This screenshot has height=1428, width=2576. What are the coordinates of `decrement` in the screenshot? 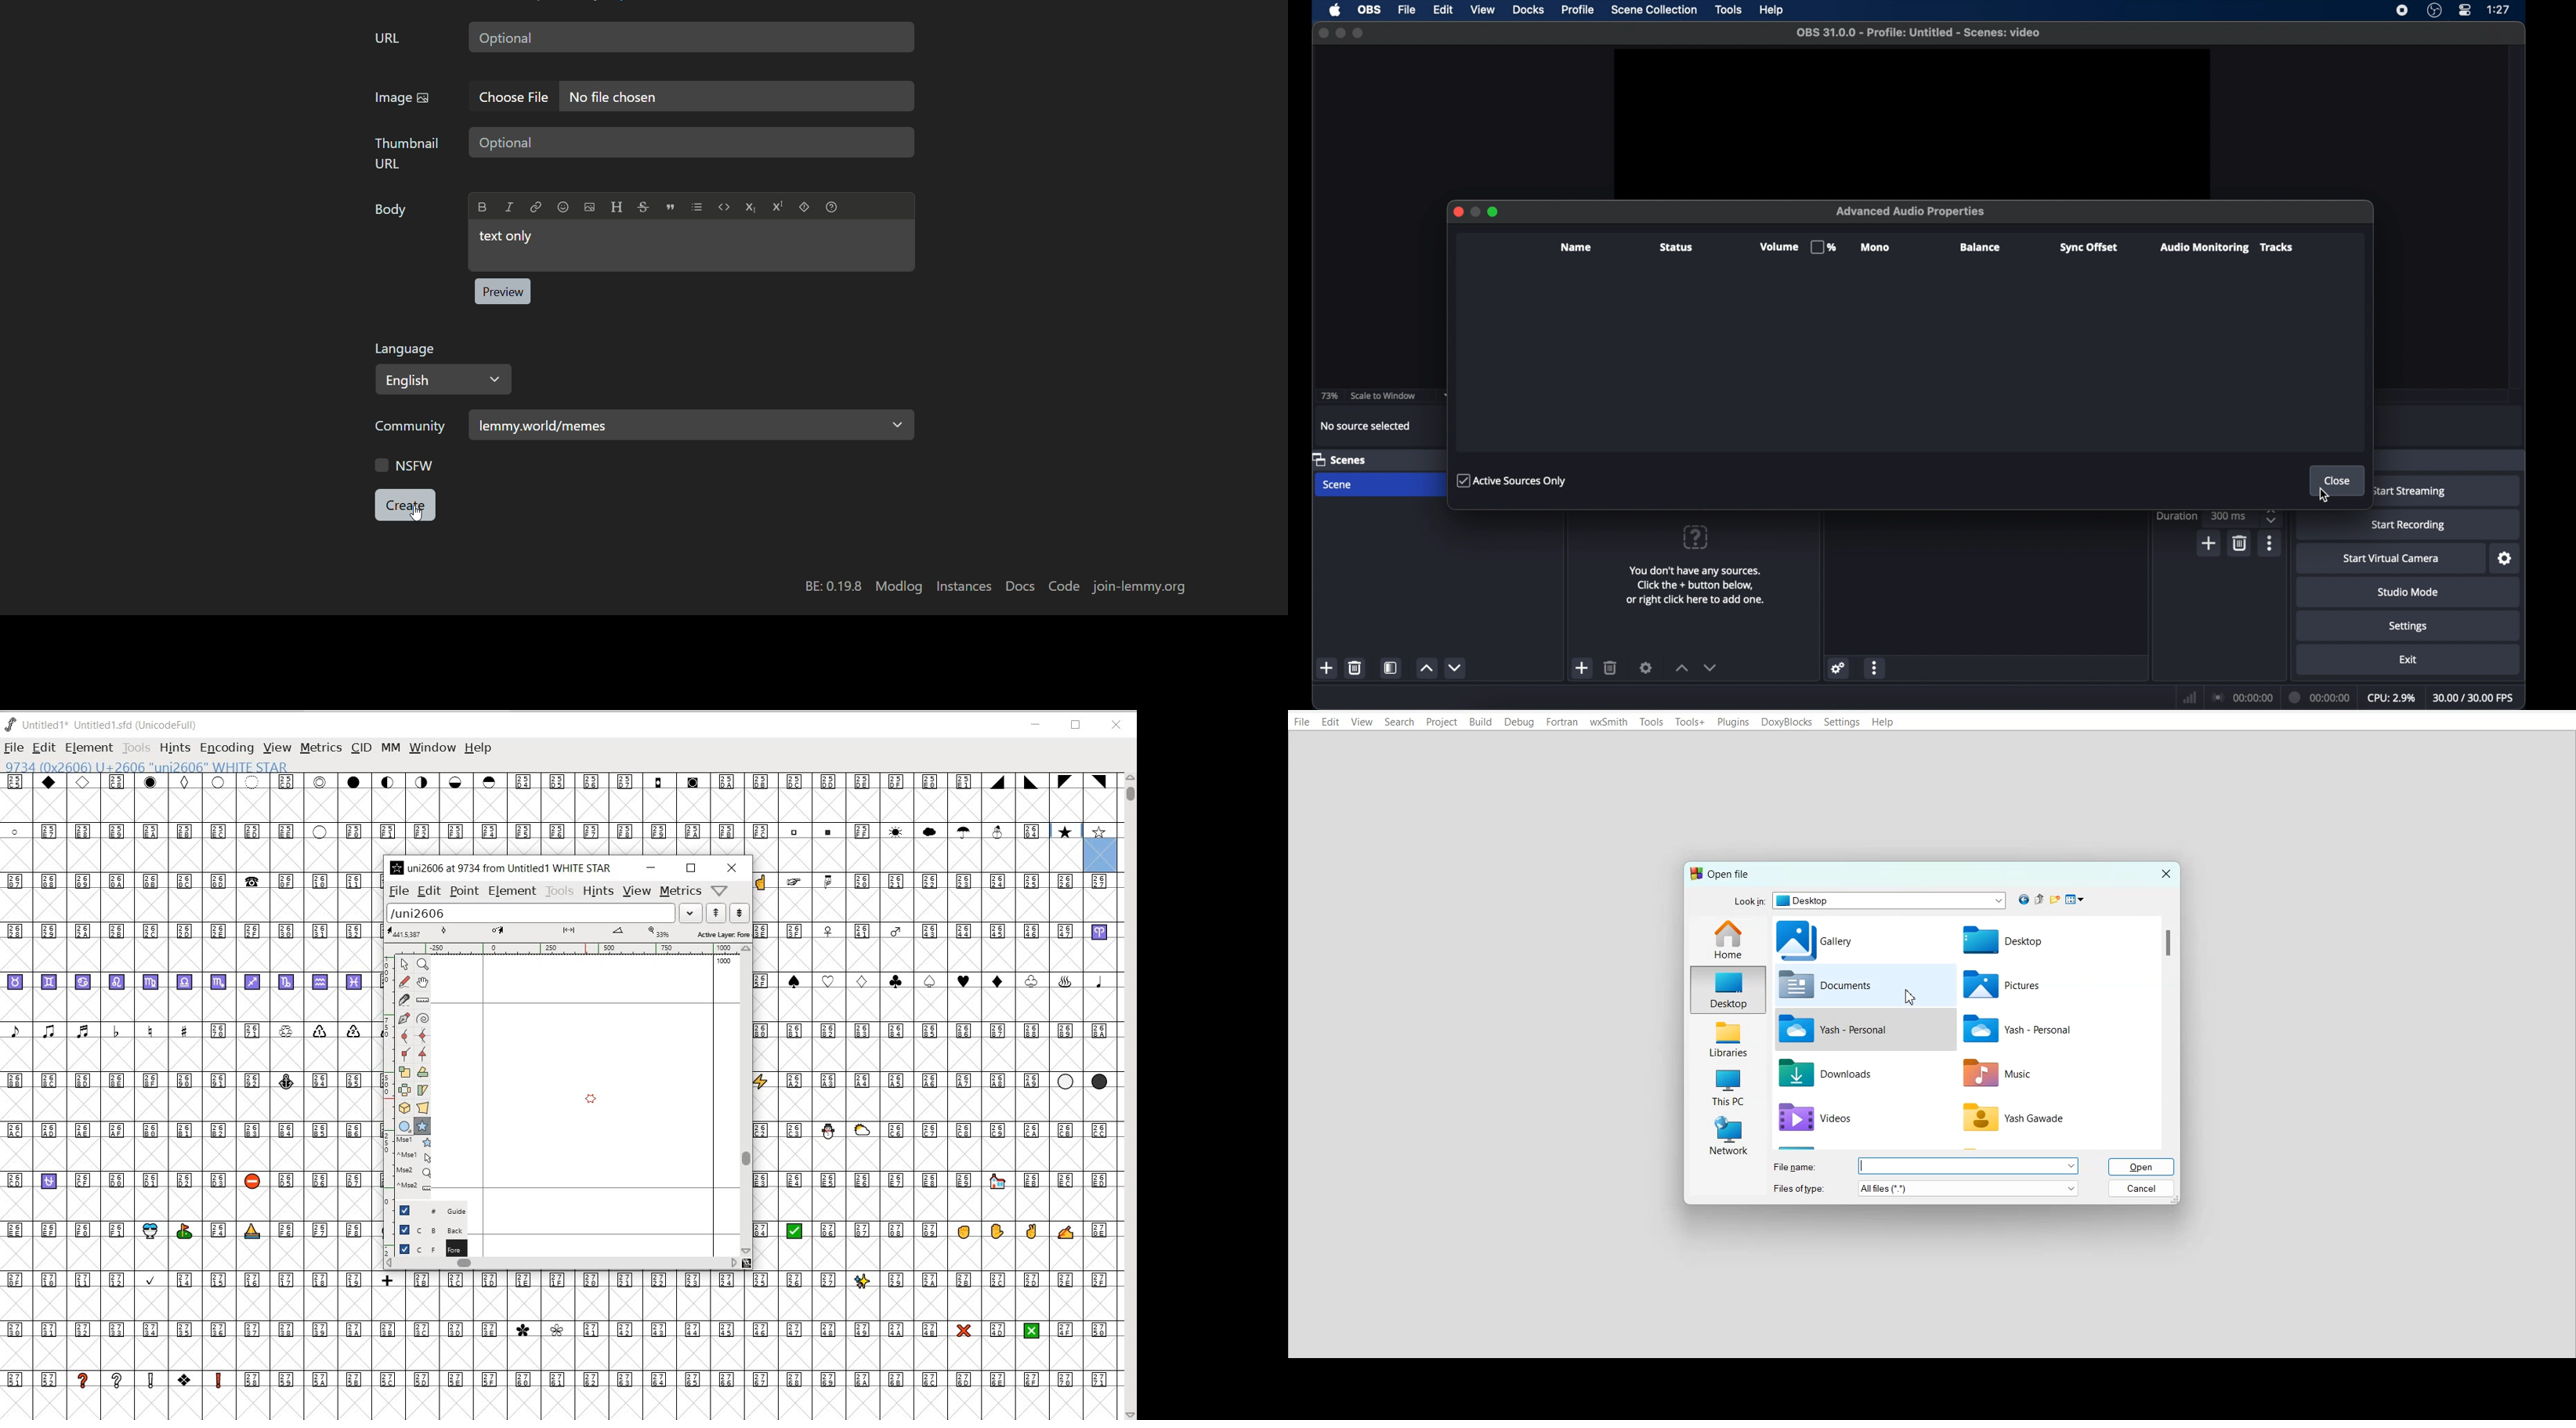 It's located at (1458, 667).